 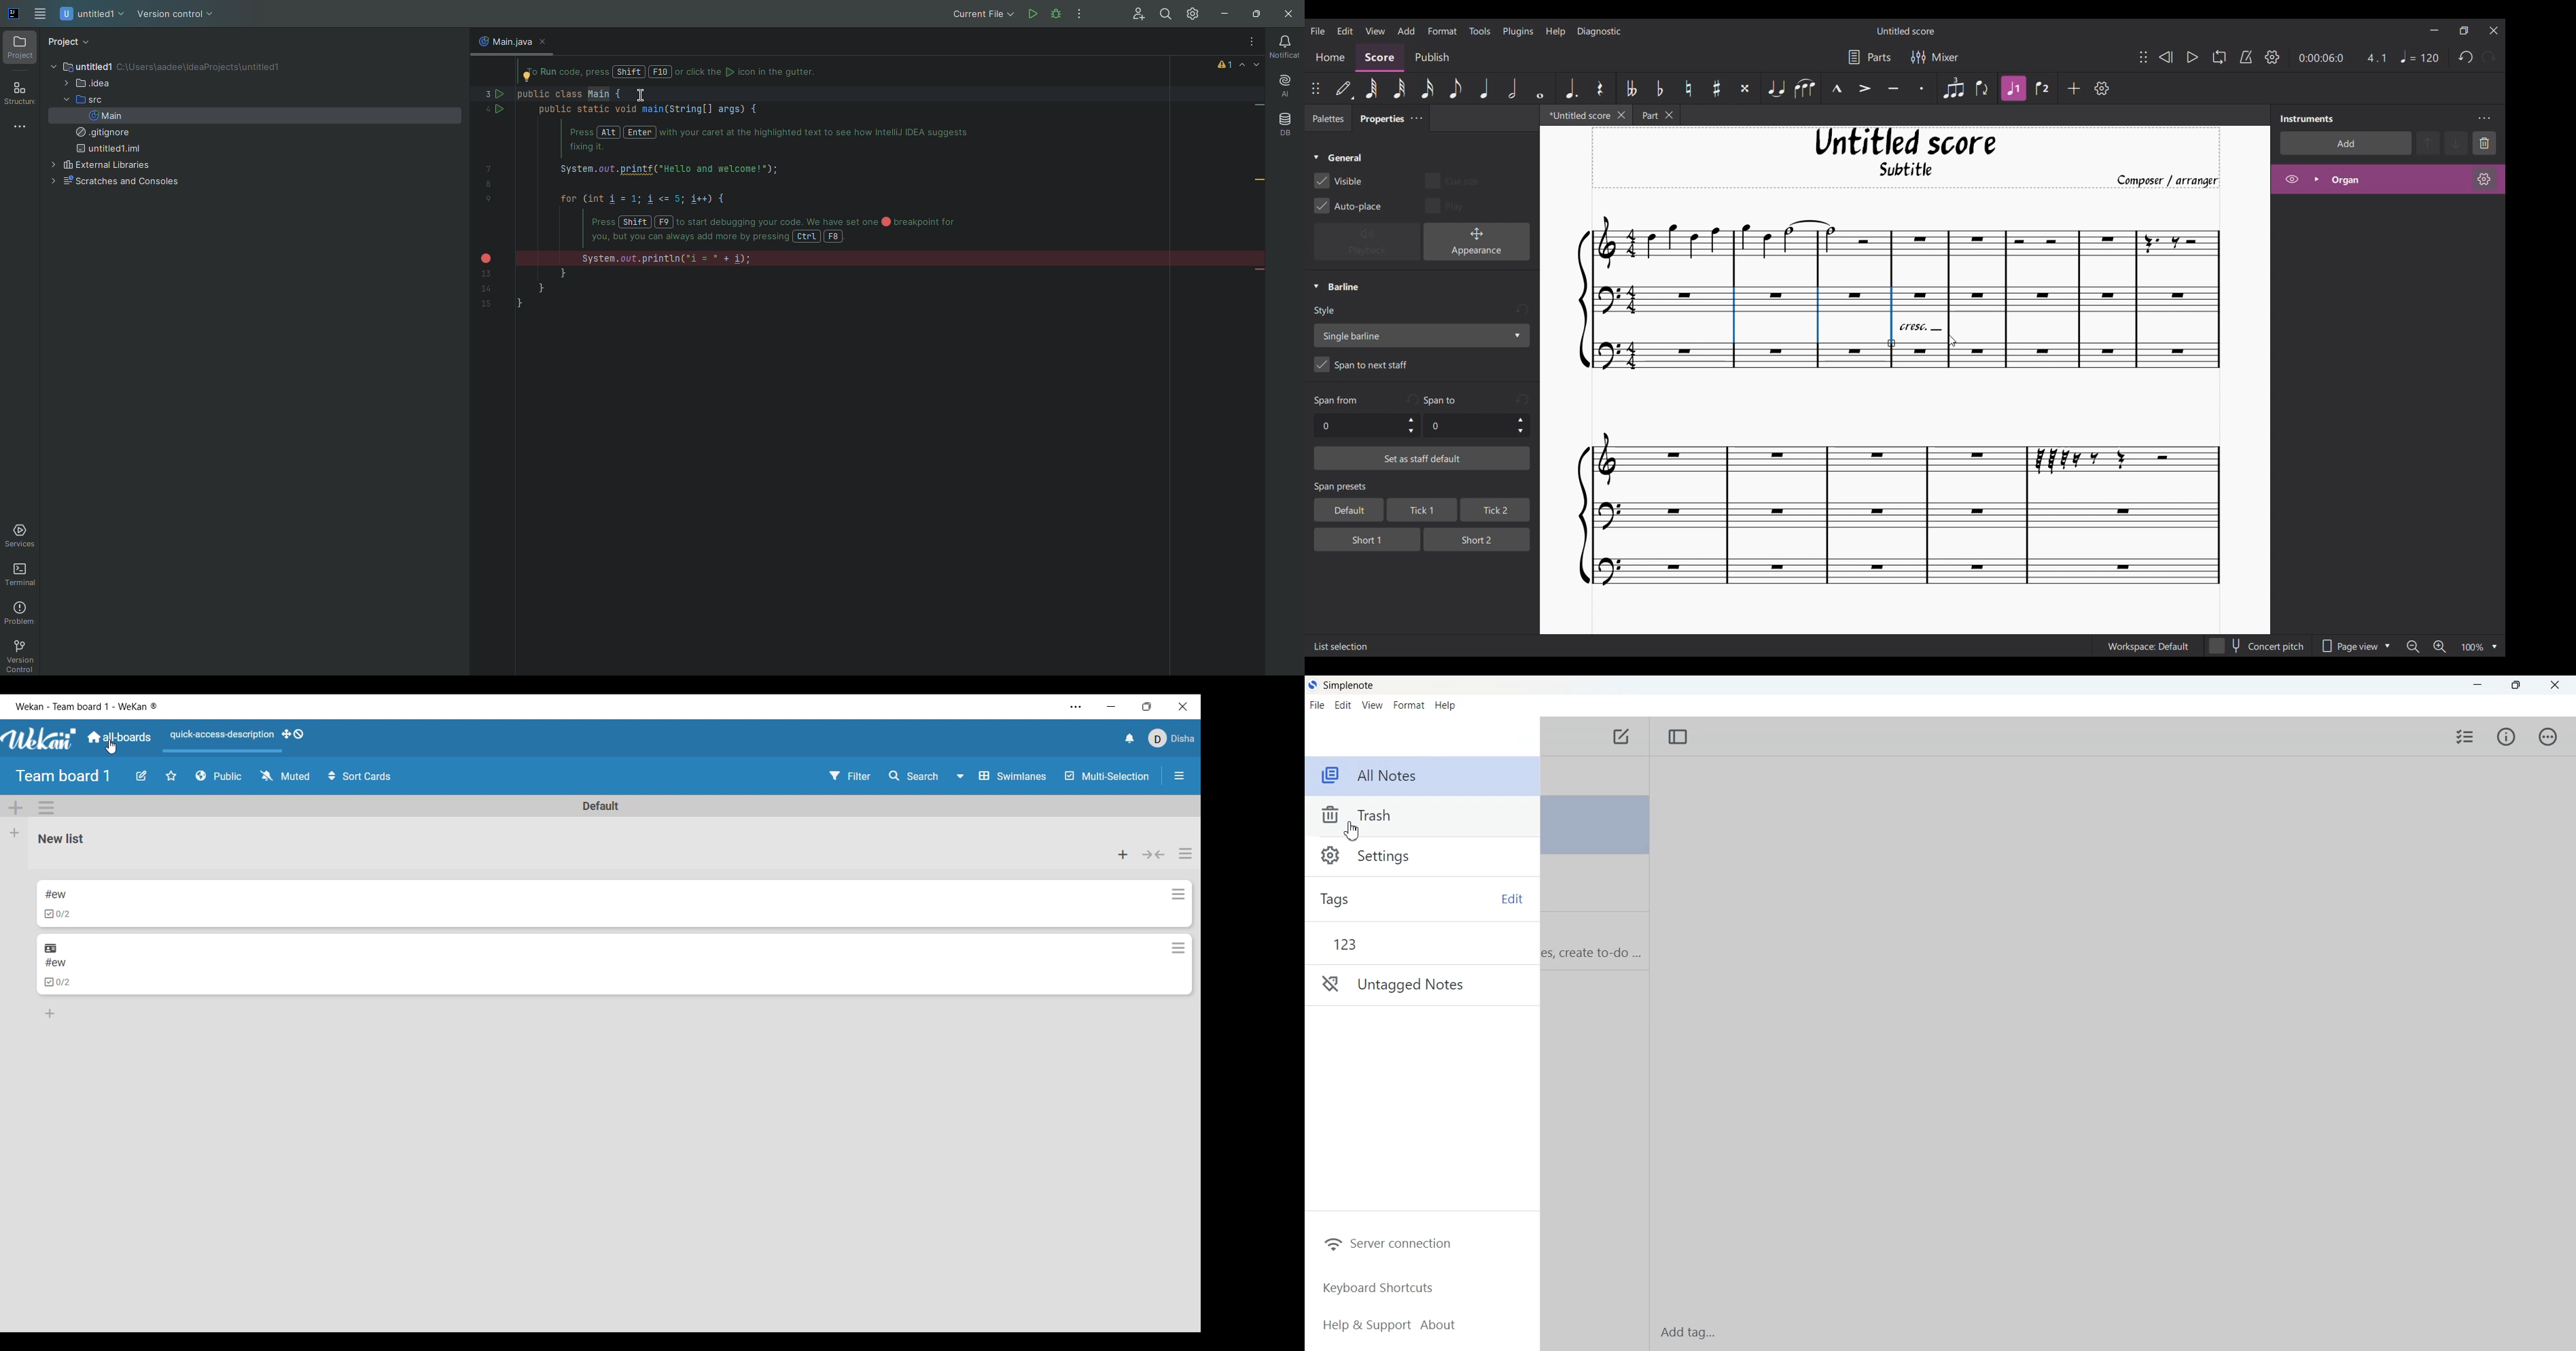 I want to click on Collapse, so click(x=1154, y=854).